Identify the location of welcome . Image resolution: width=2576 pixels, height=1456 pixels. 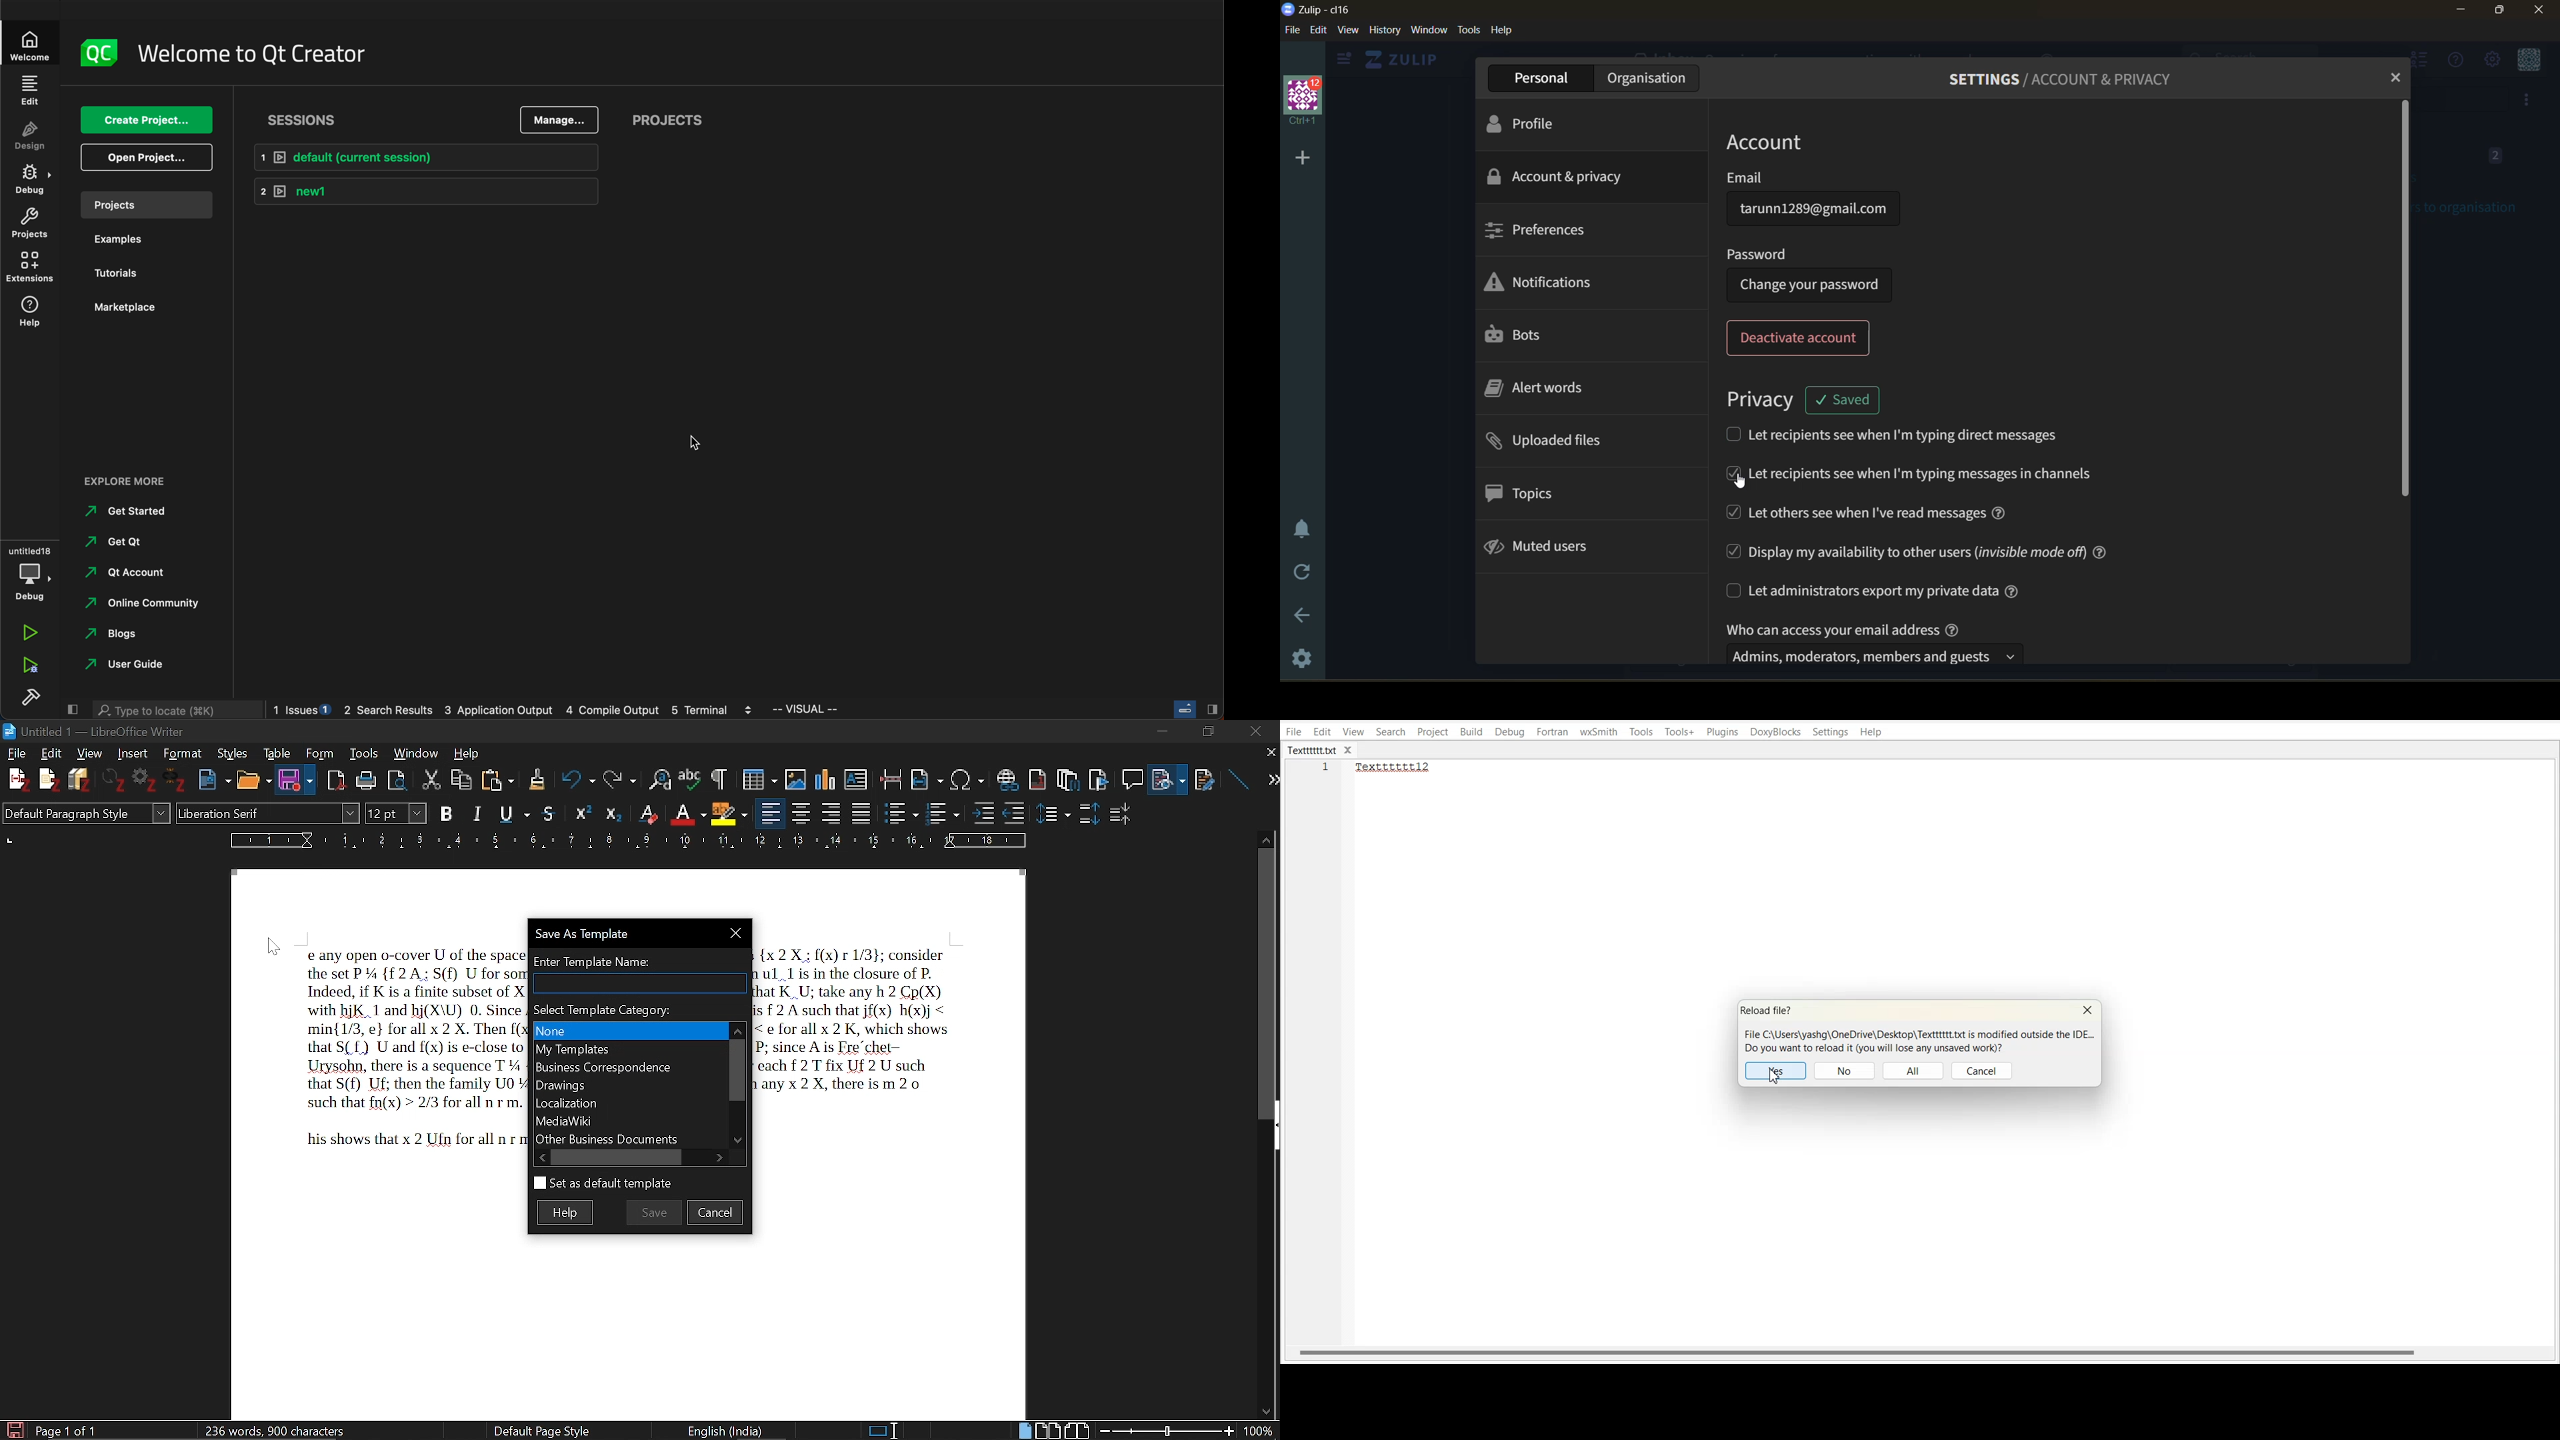
(261, 54).